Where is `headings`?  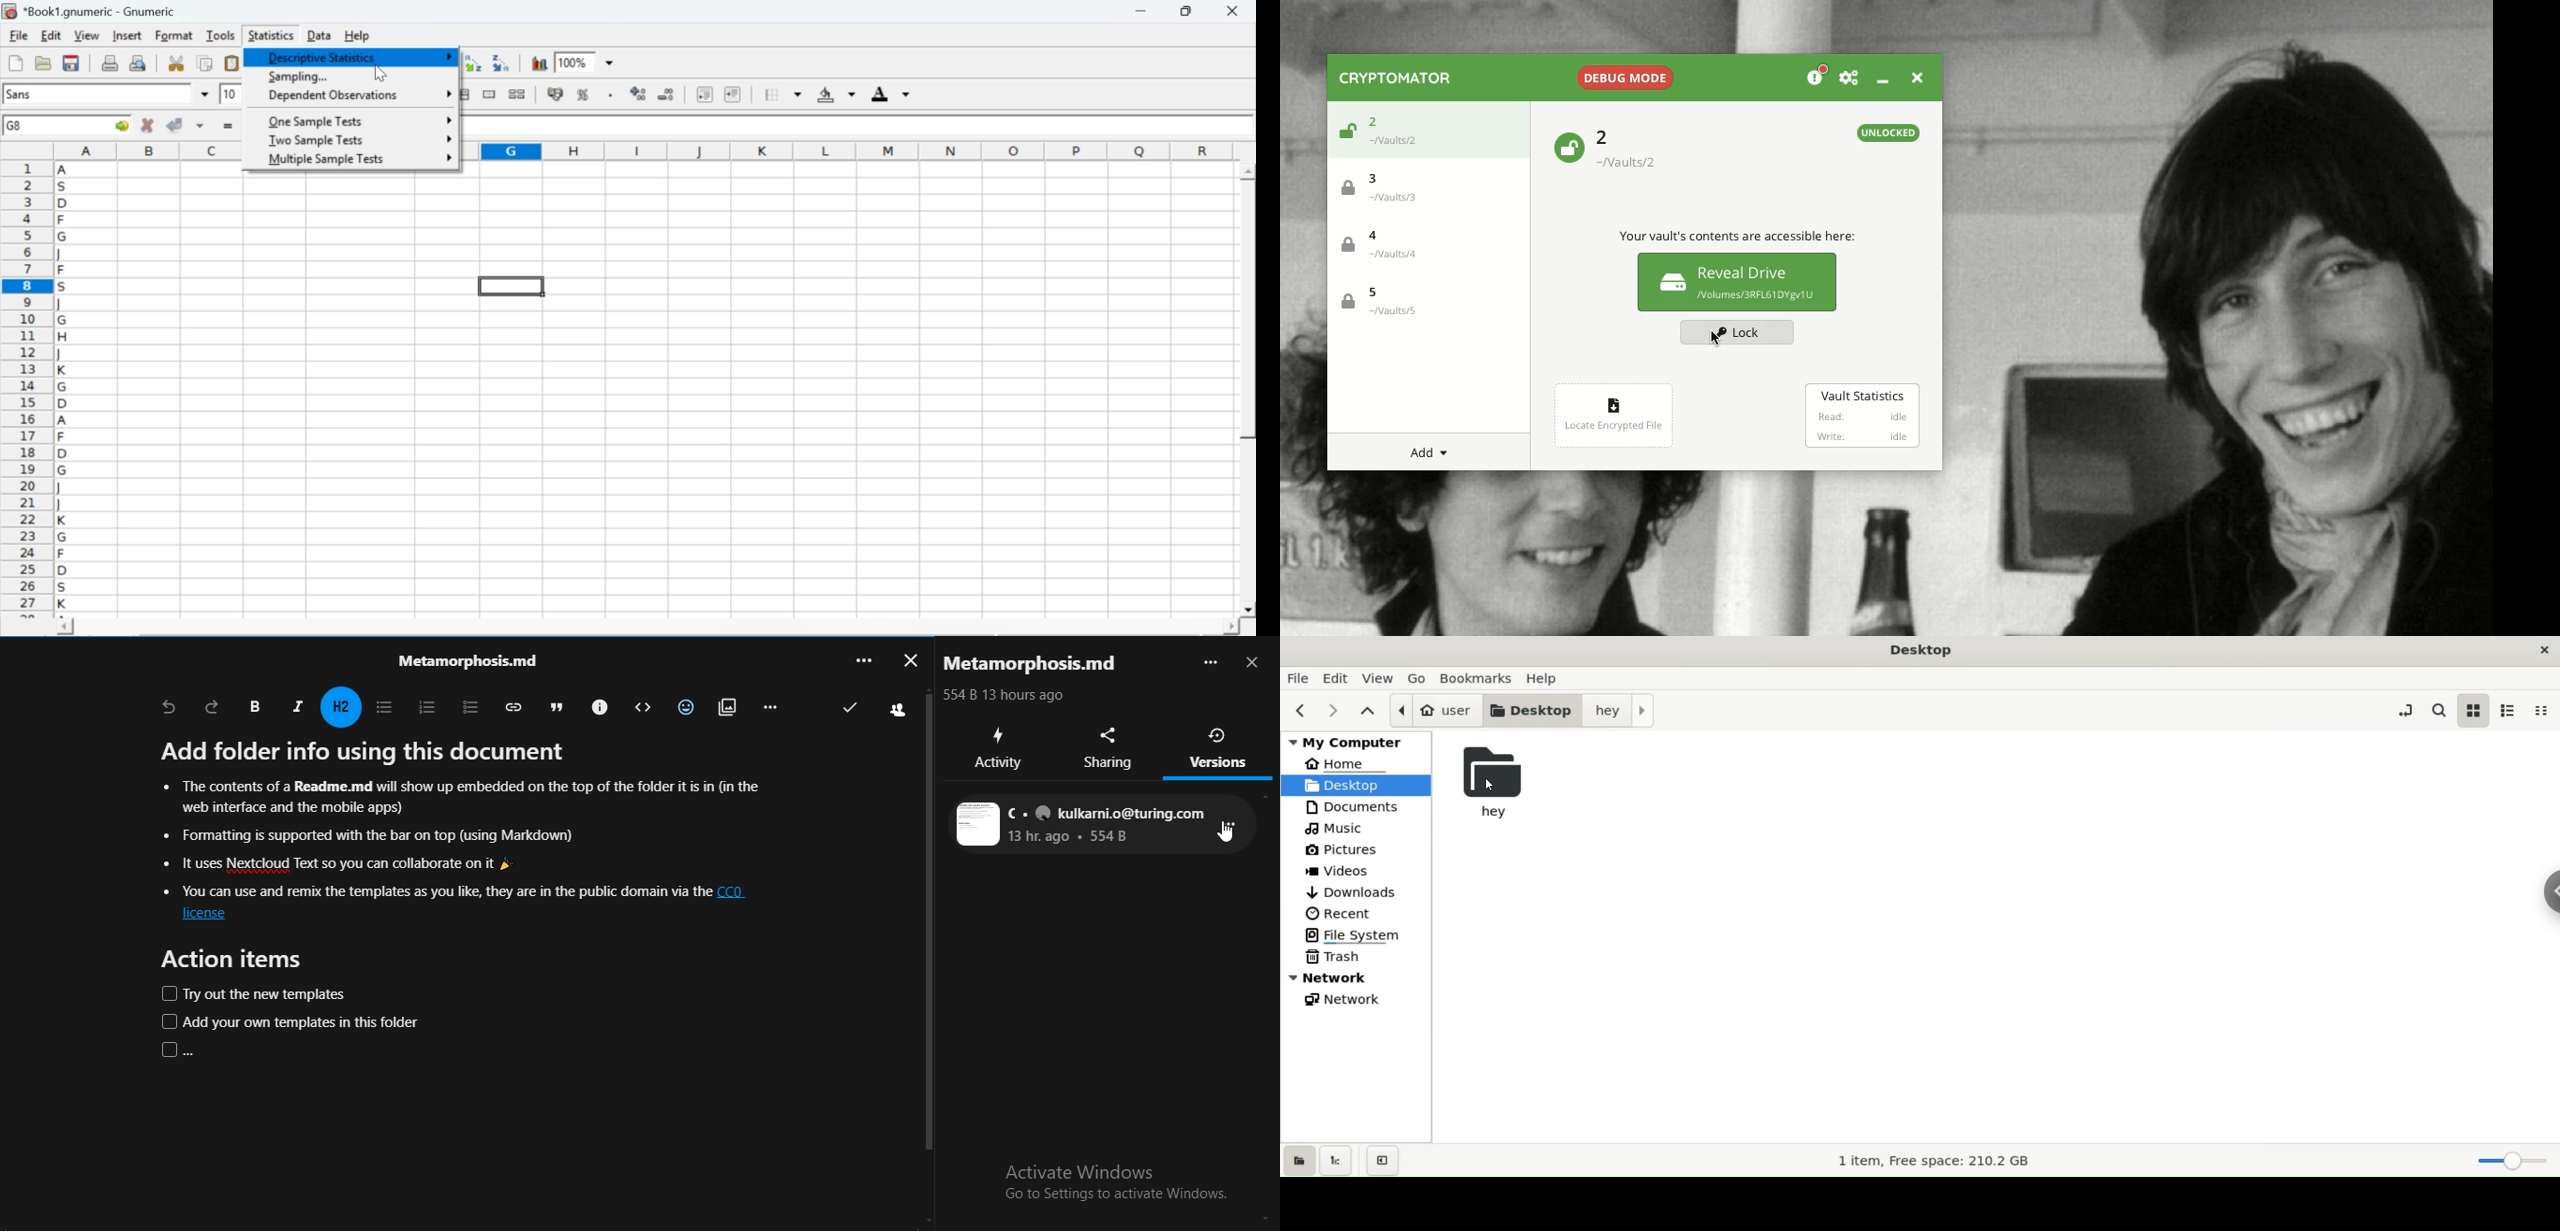
headings is located at coordinates (343, 707).